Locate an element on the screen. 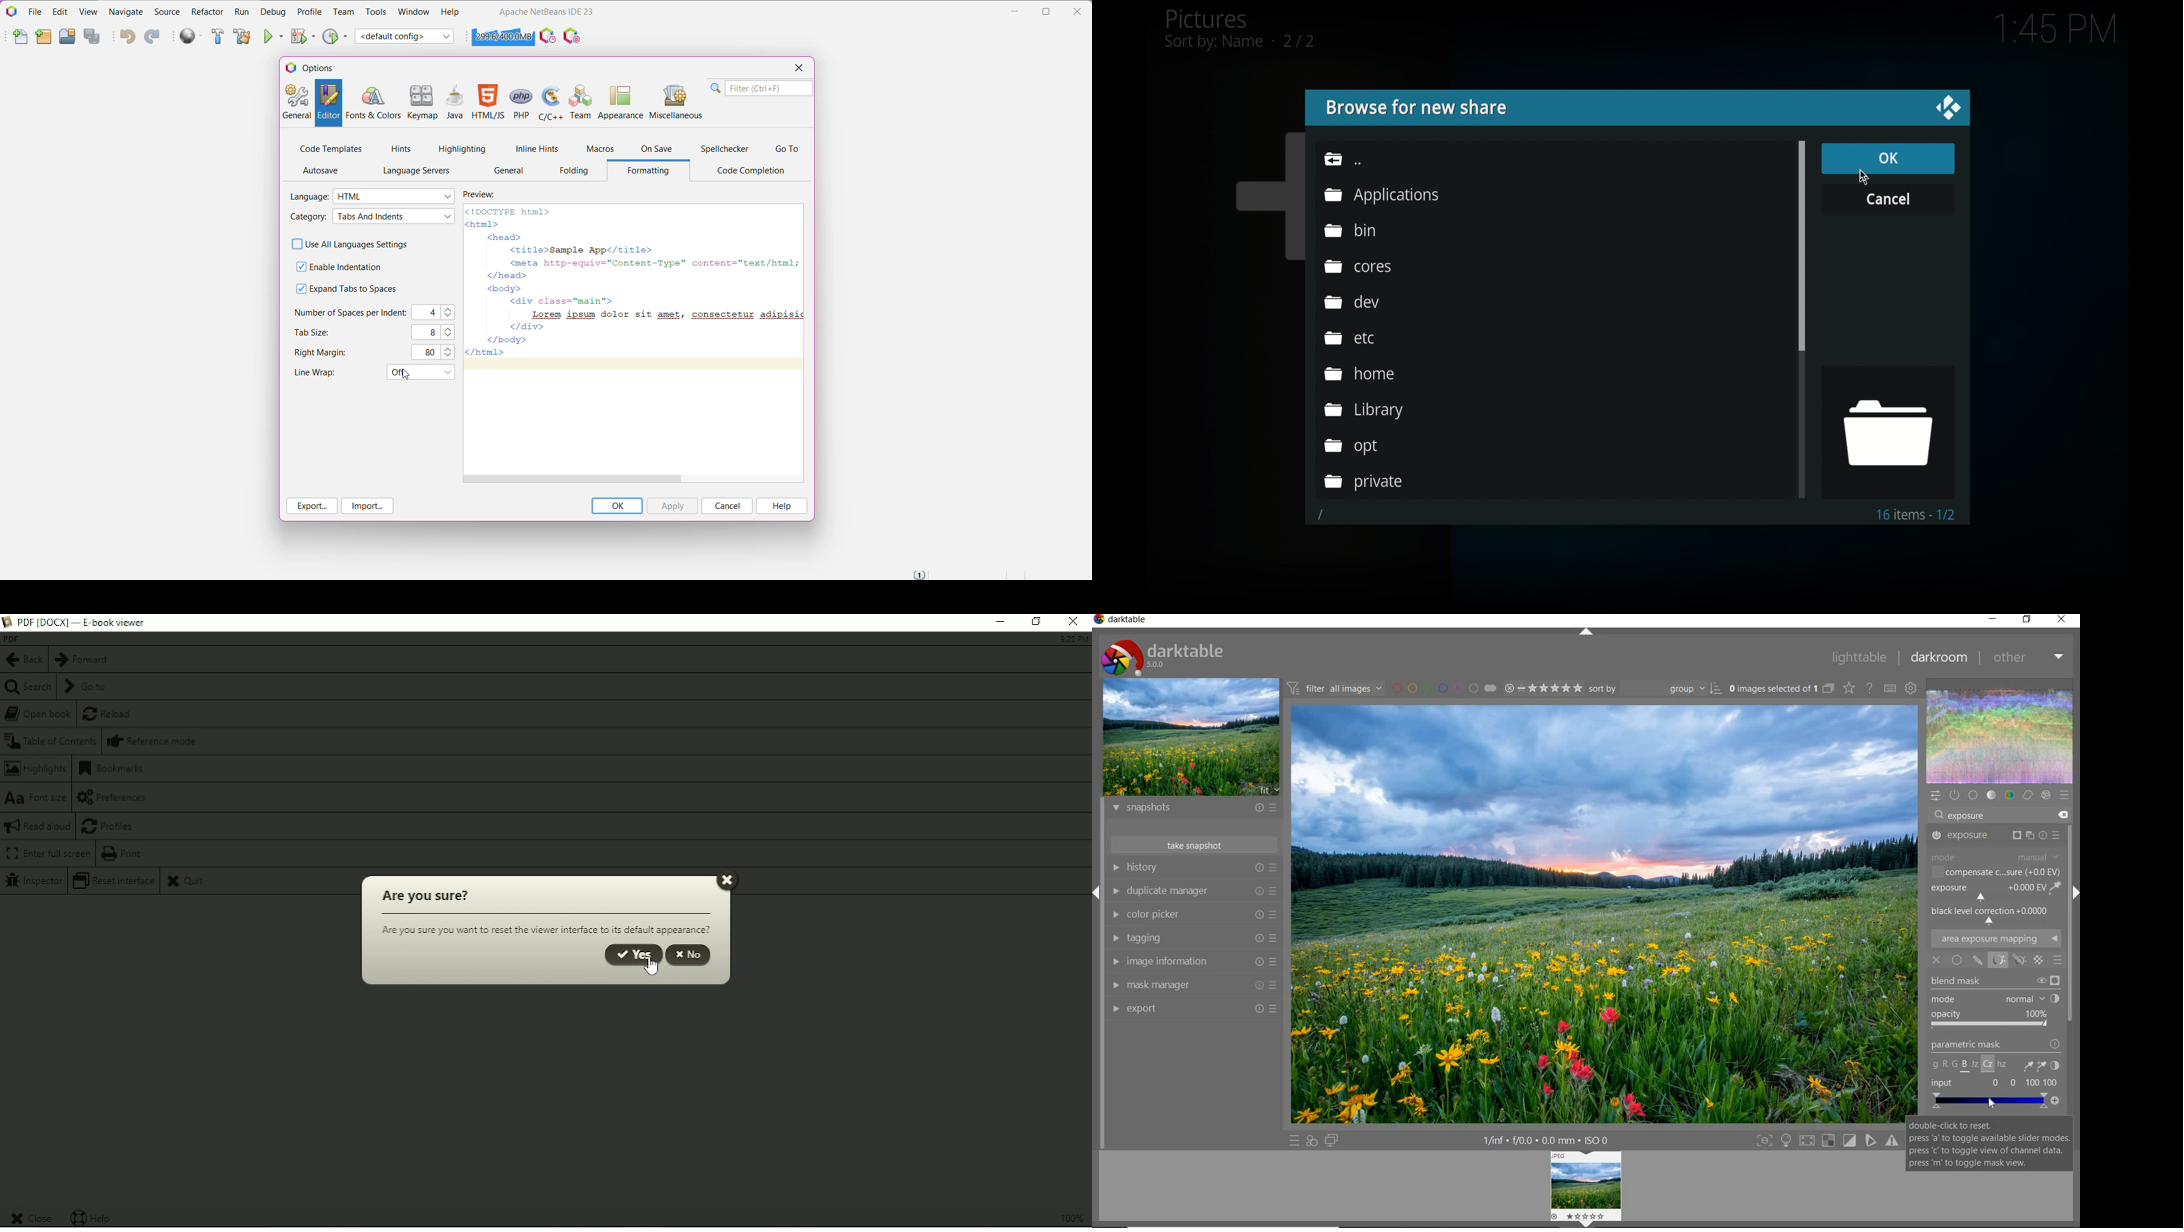 Image resolution: width=2184 pixels, height=1232 pixels. OFF is located at coordinates (1938, 959).